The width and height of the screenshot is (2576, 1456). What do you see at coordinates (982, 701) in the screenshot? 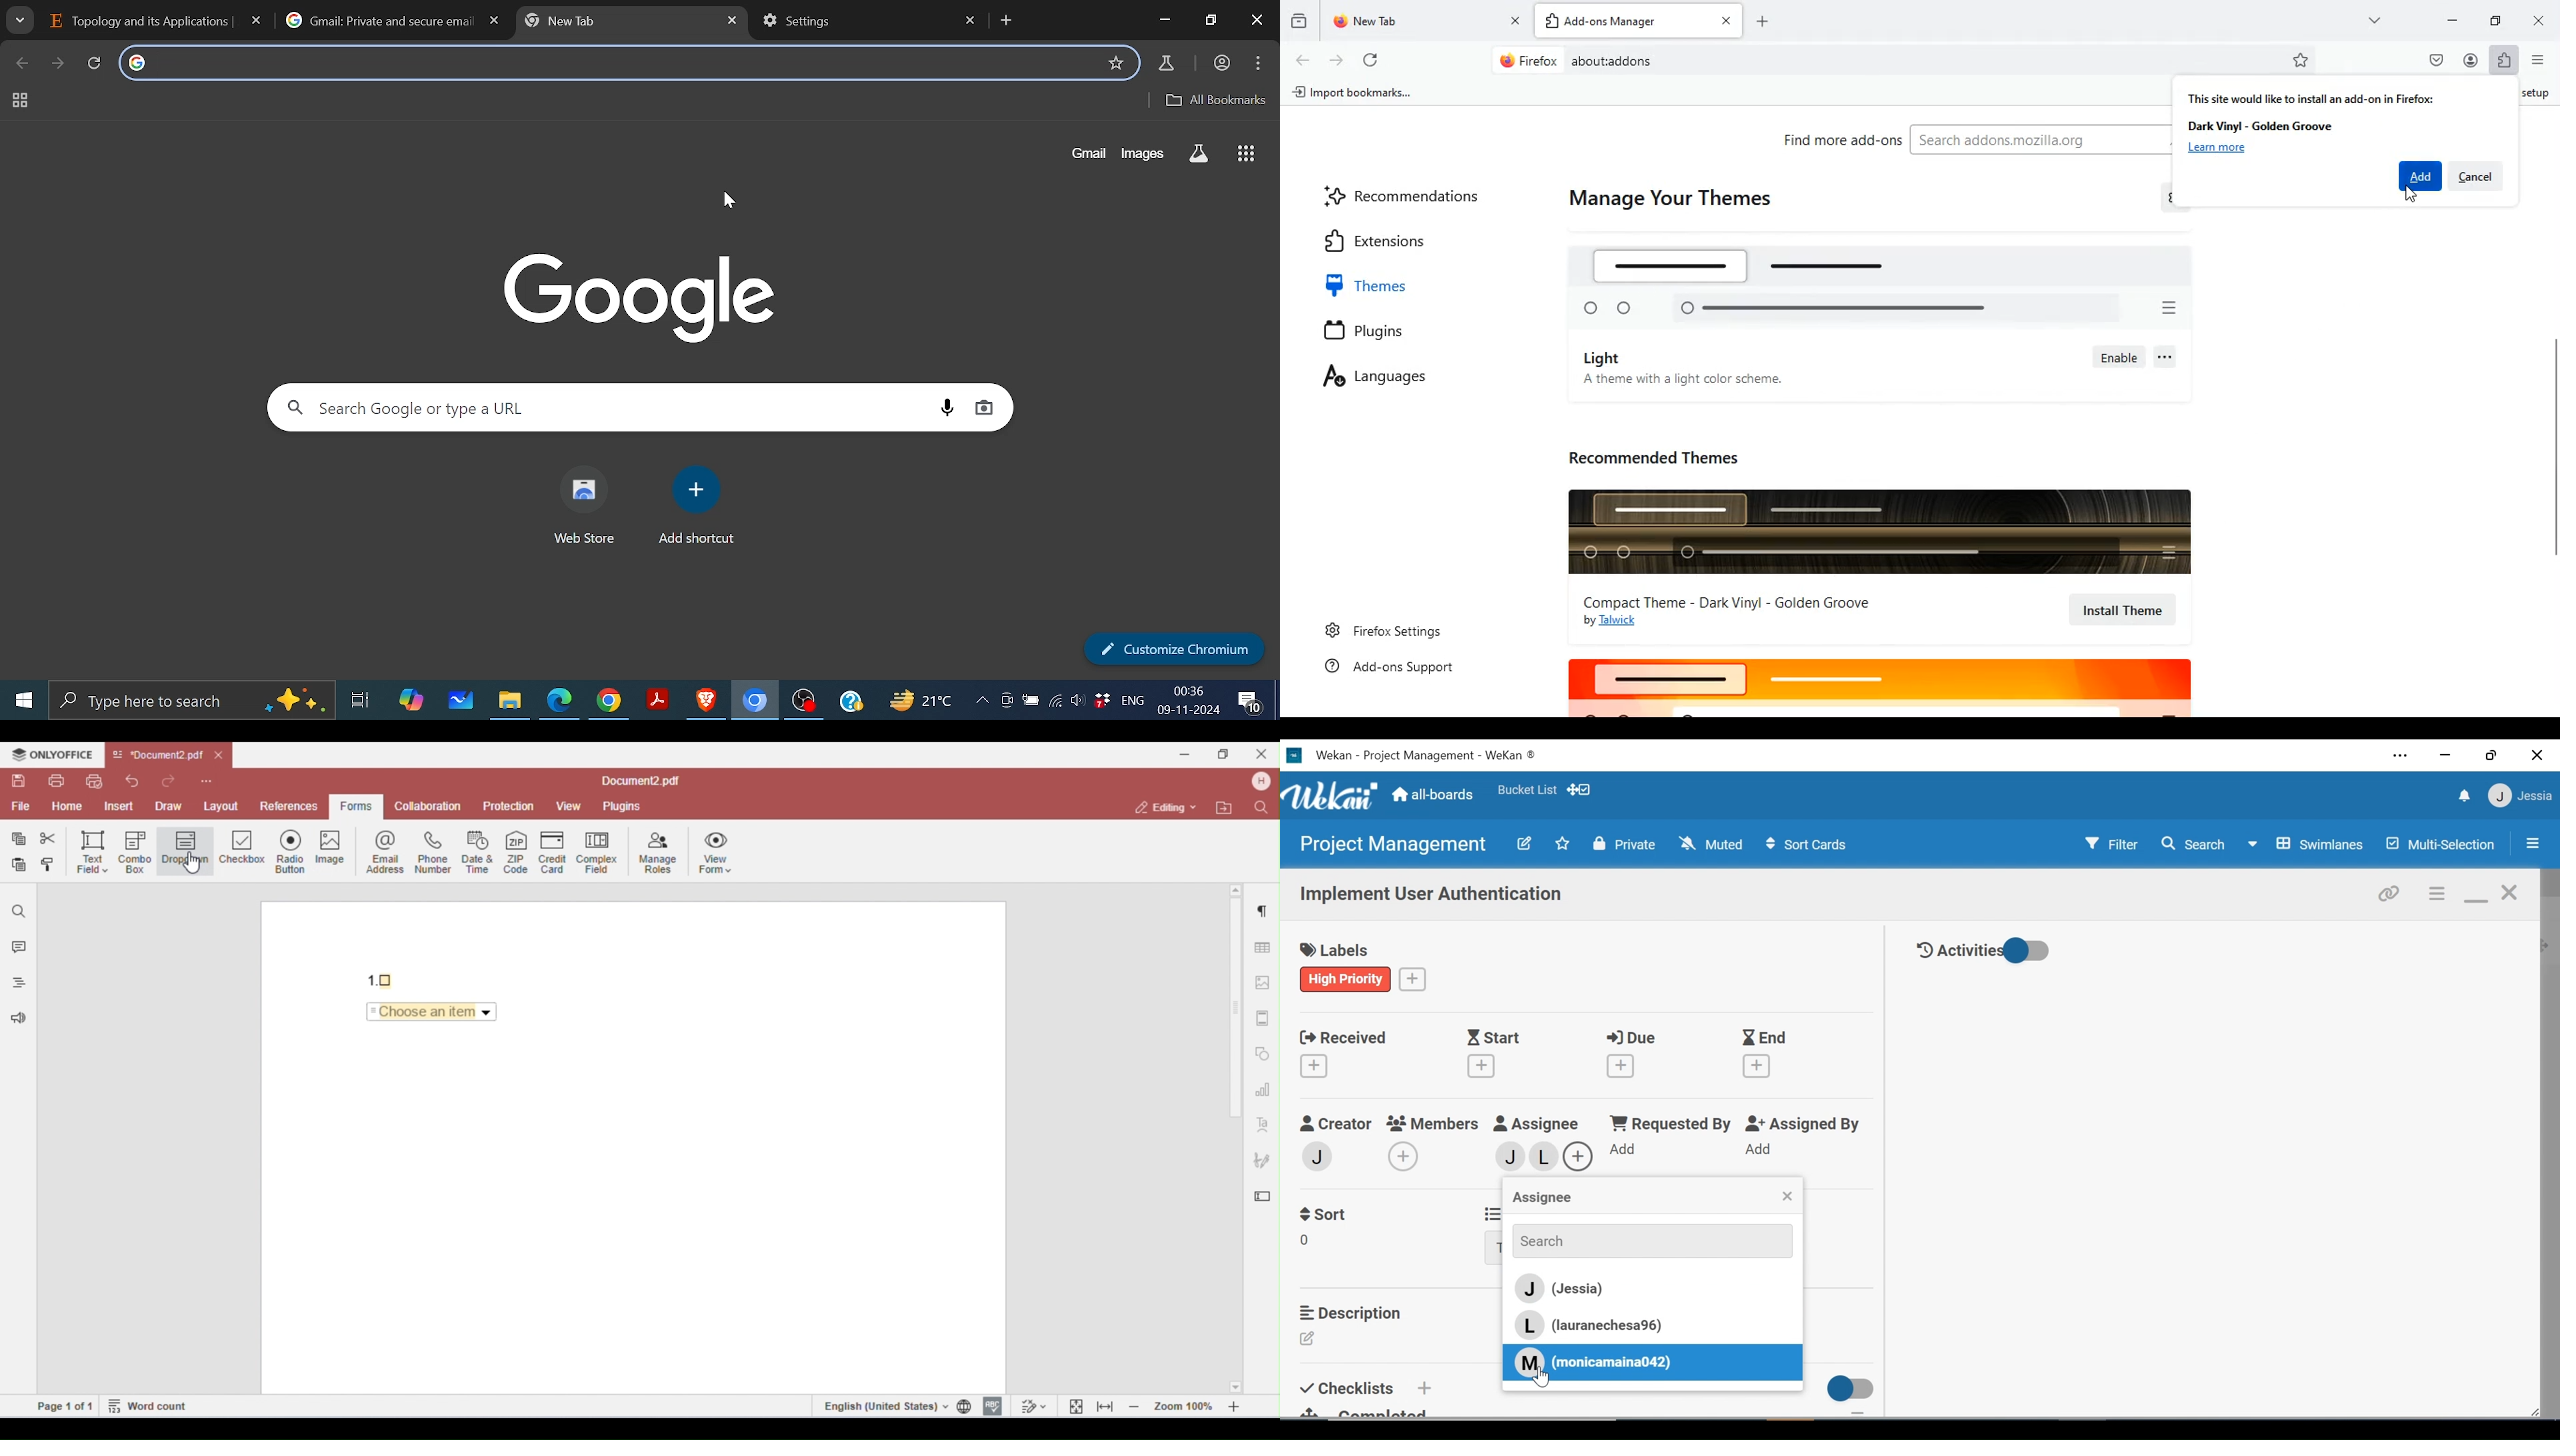
I see `show hidden icons` at bounding box center [982, 701].